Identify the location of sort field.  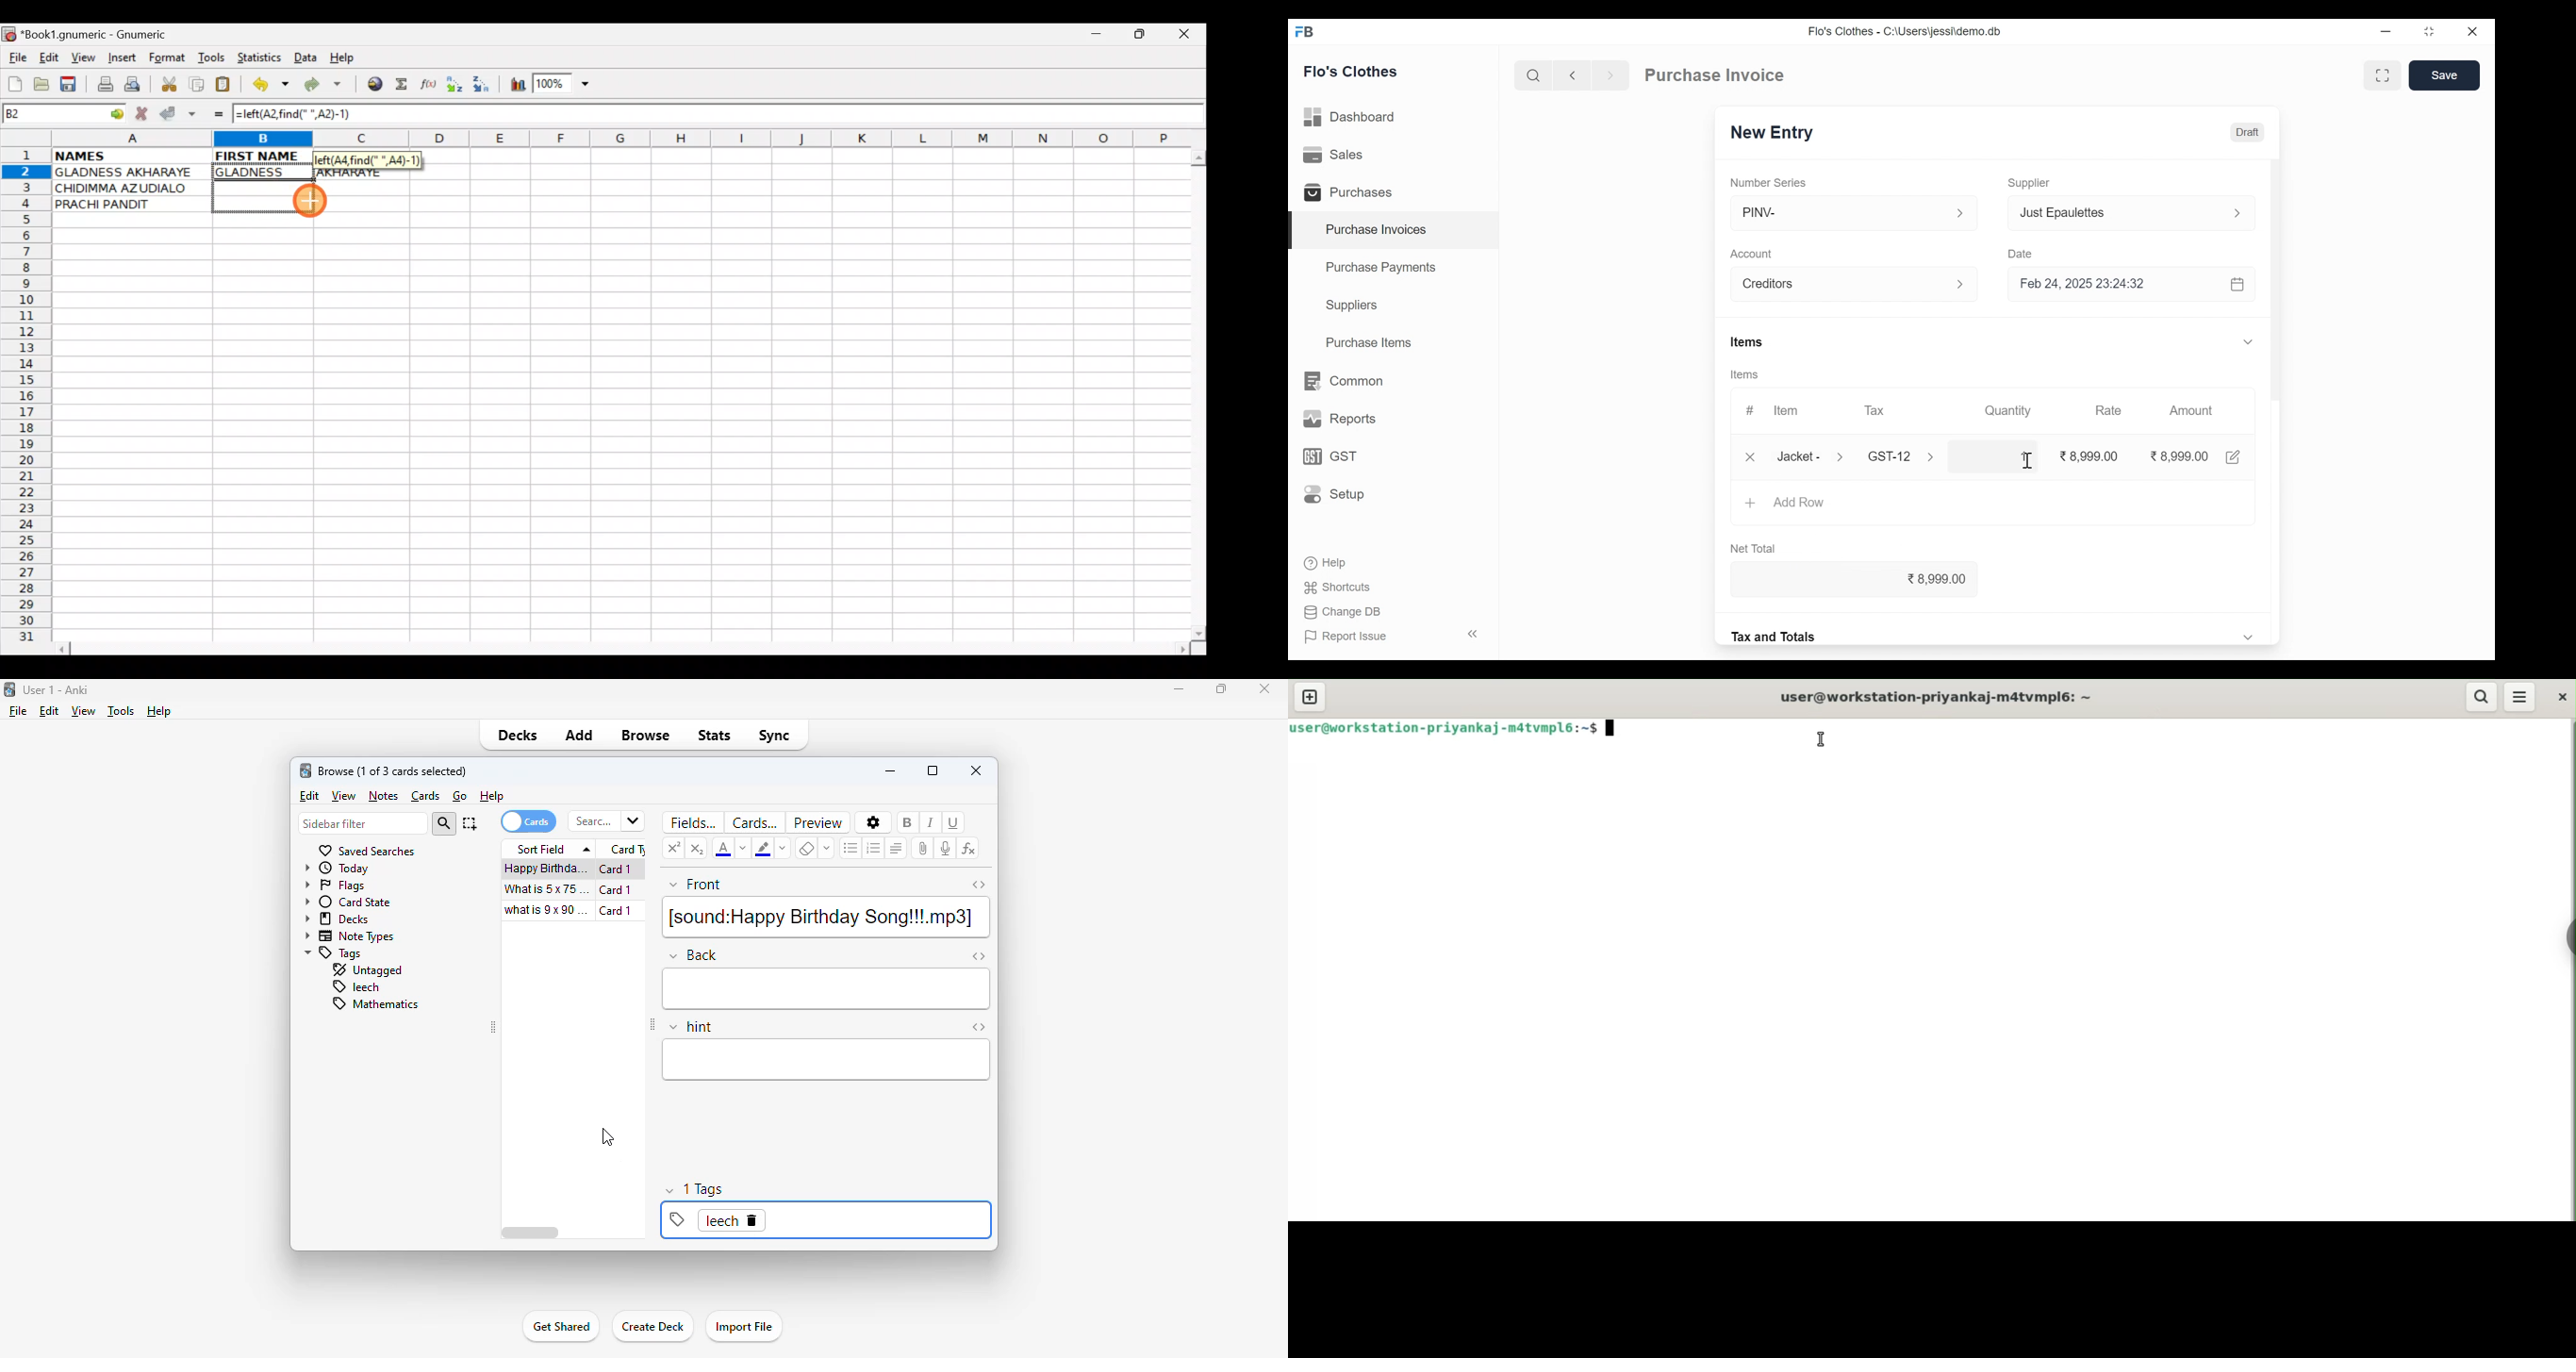
(550, 849).